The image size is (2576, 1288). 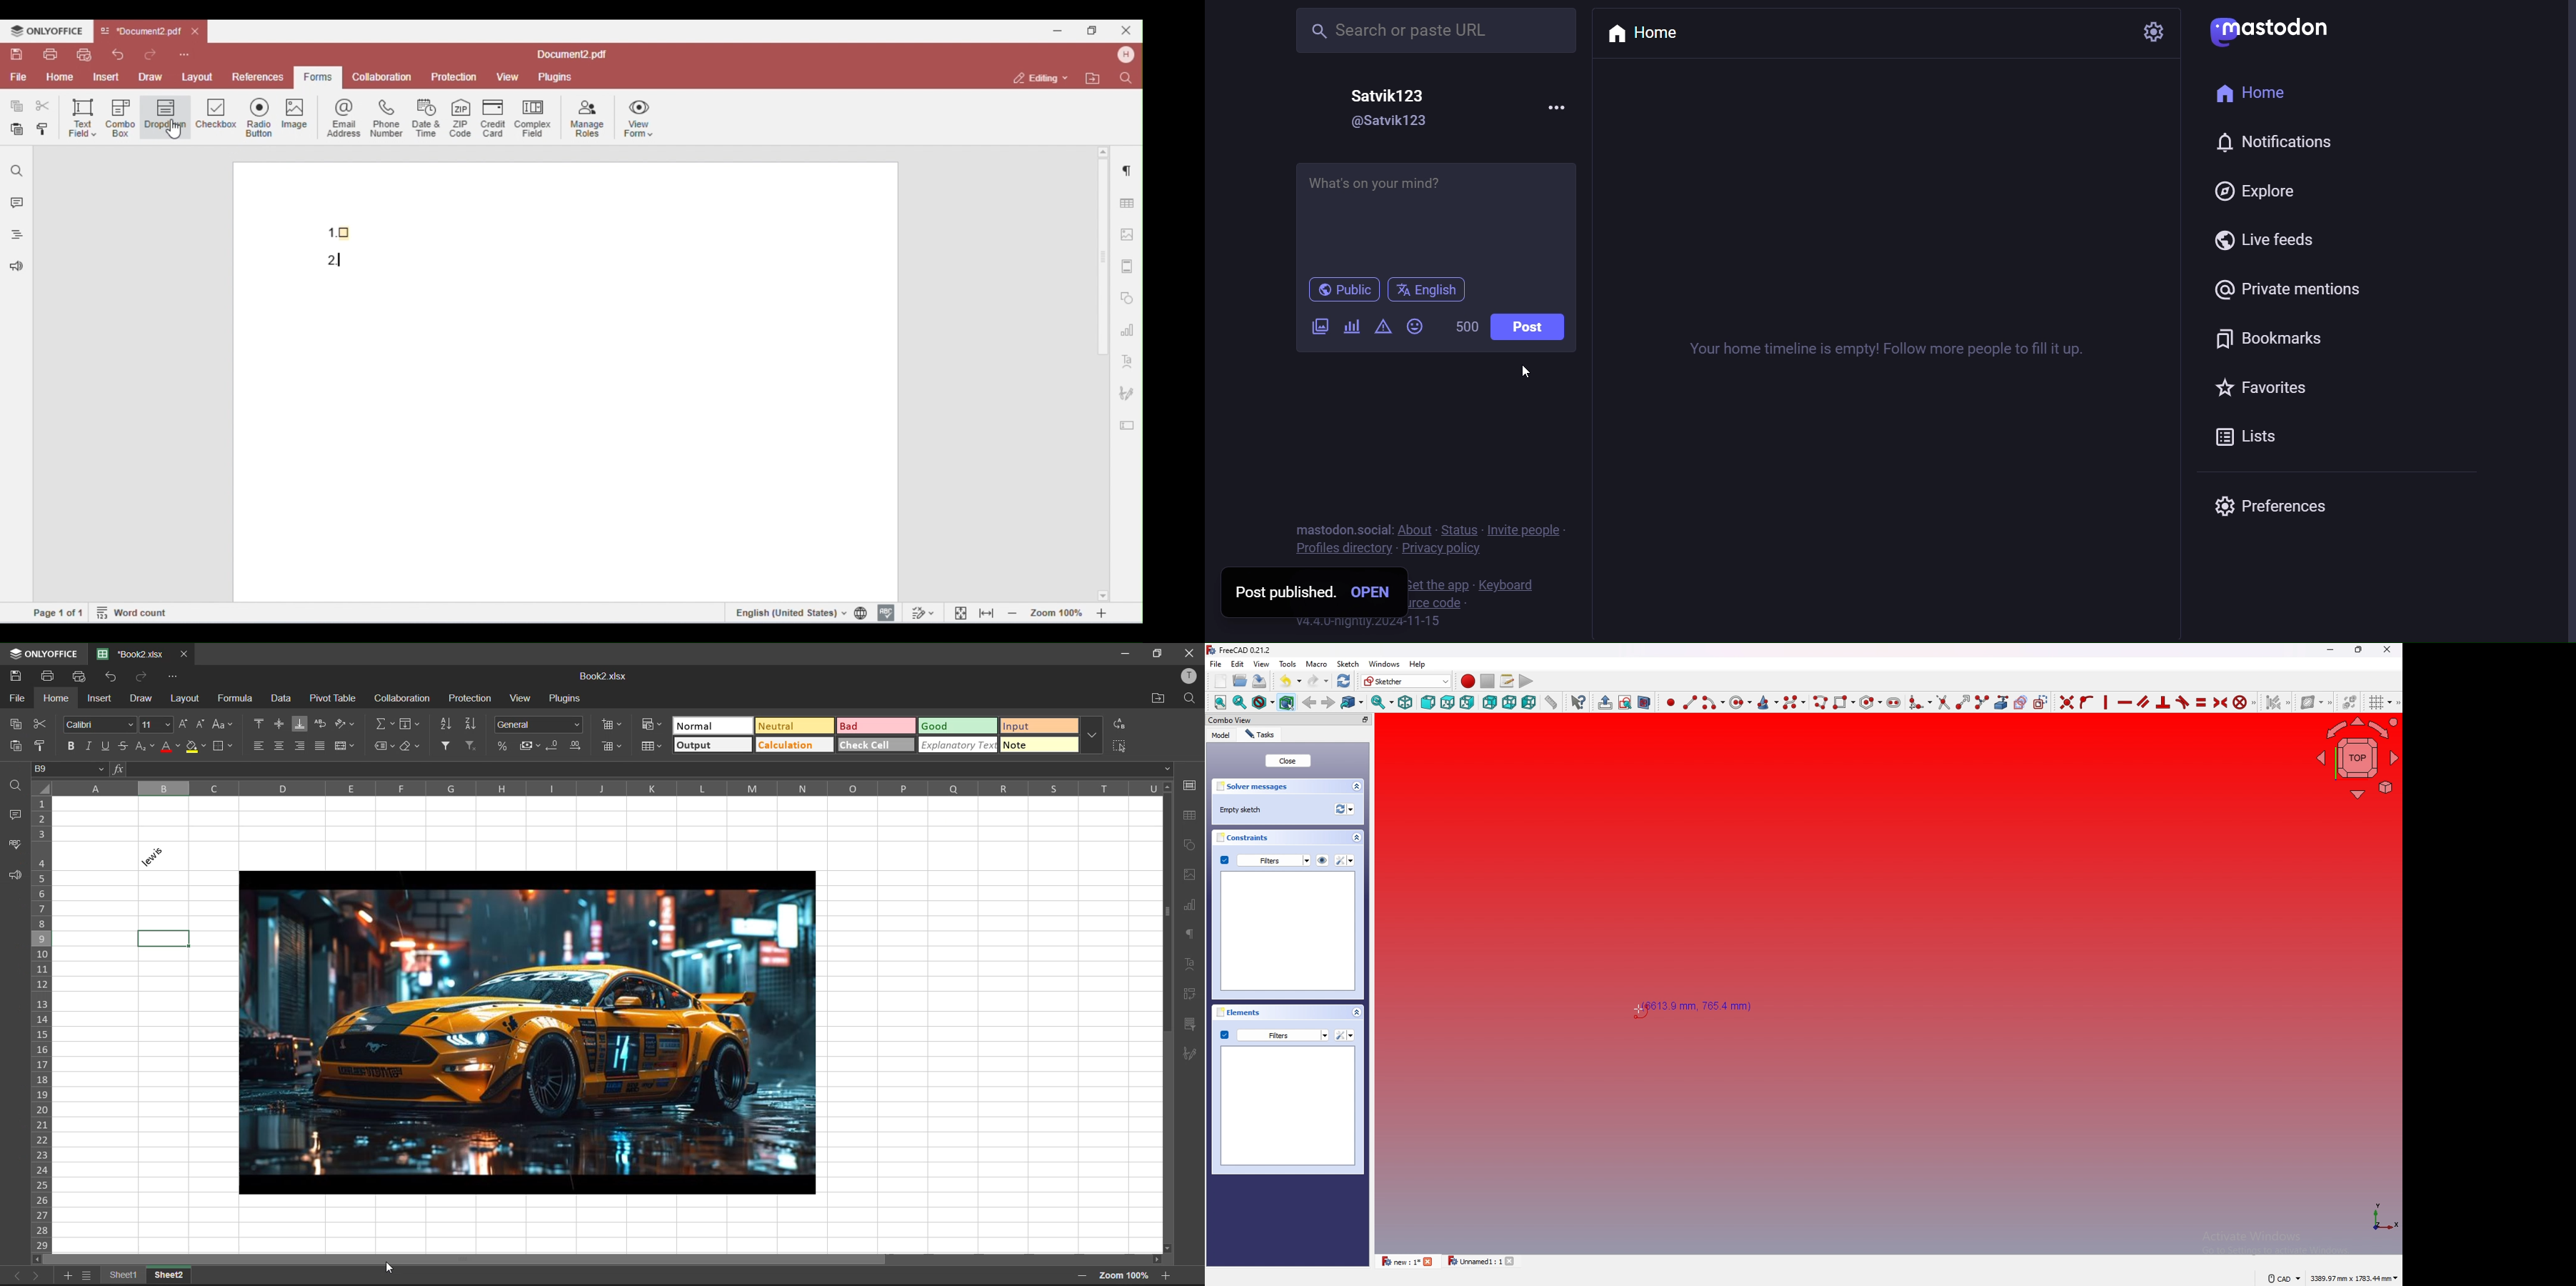 What do you see at coordinates (1429, 1262) in the screenshot?
I see `close` at bounding box center [1429, 1262].